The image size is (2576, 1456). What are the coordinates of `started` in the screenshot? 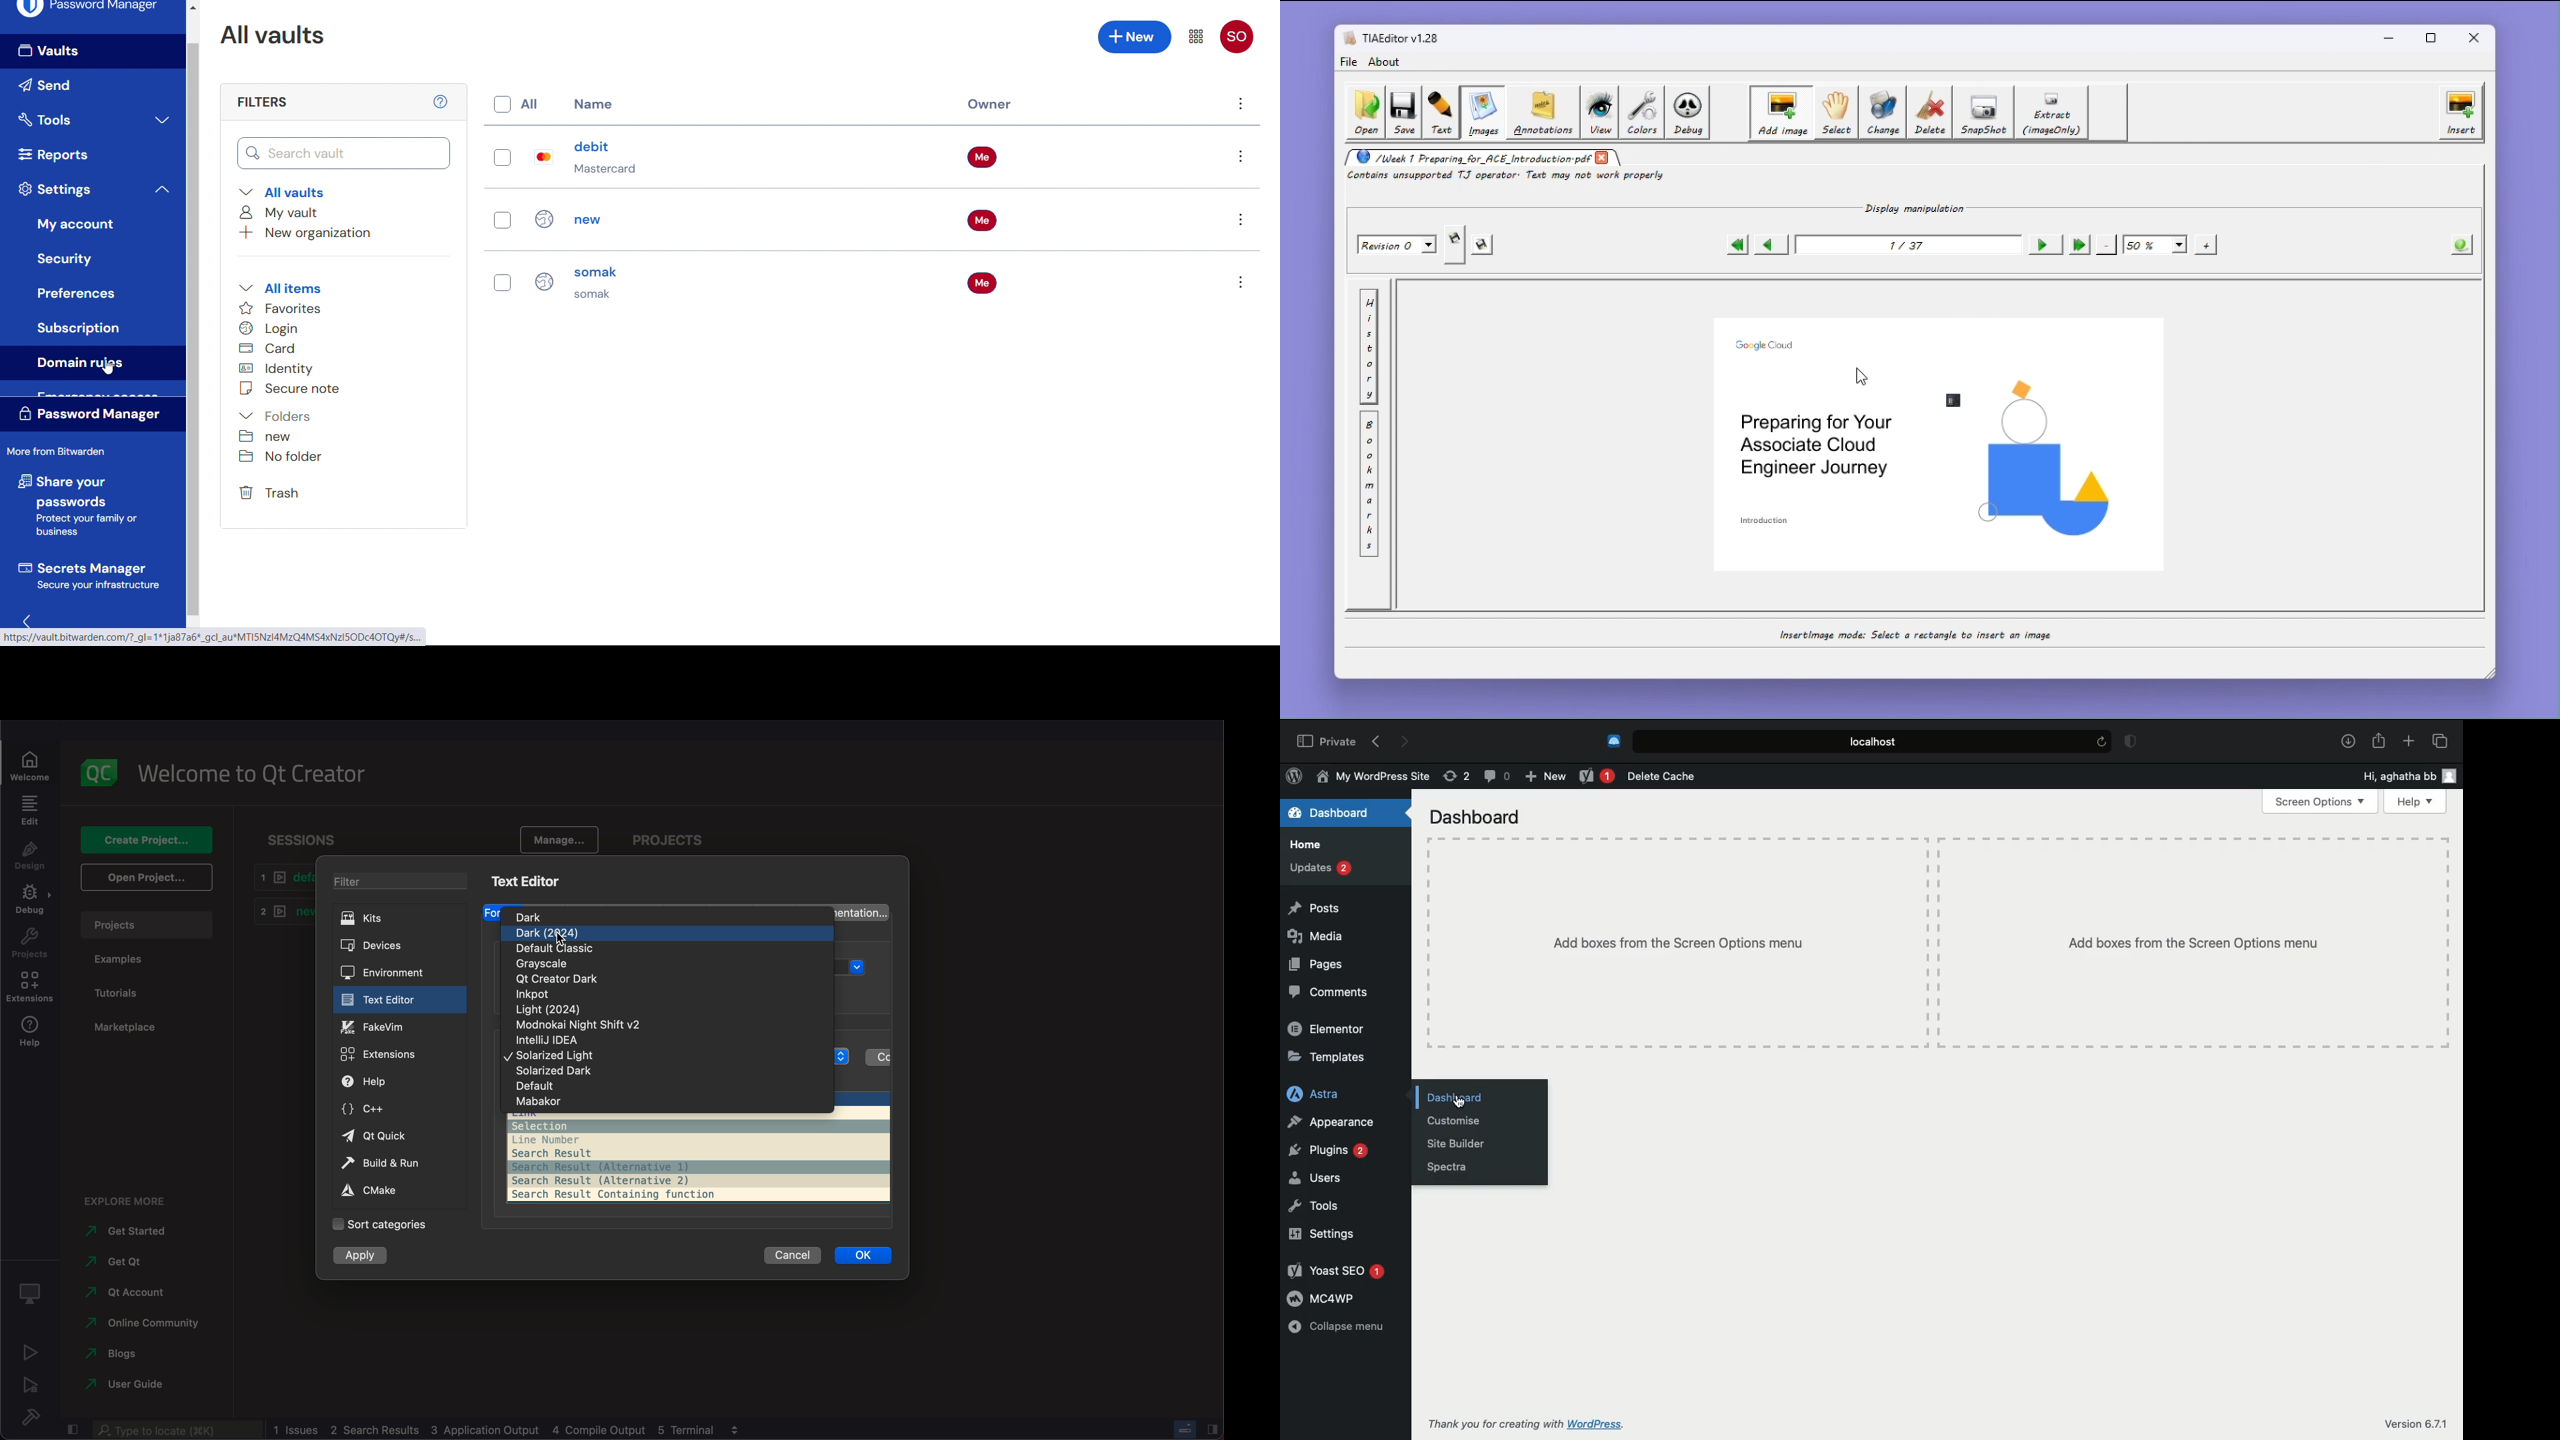 It's located at (121, 1233).